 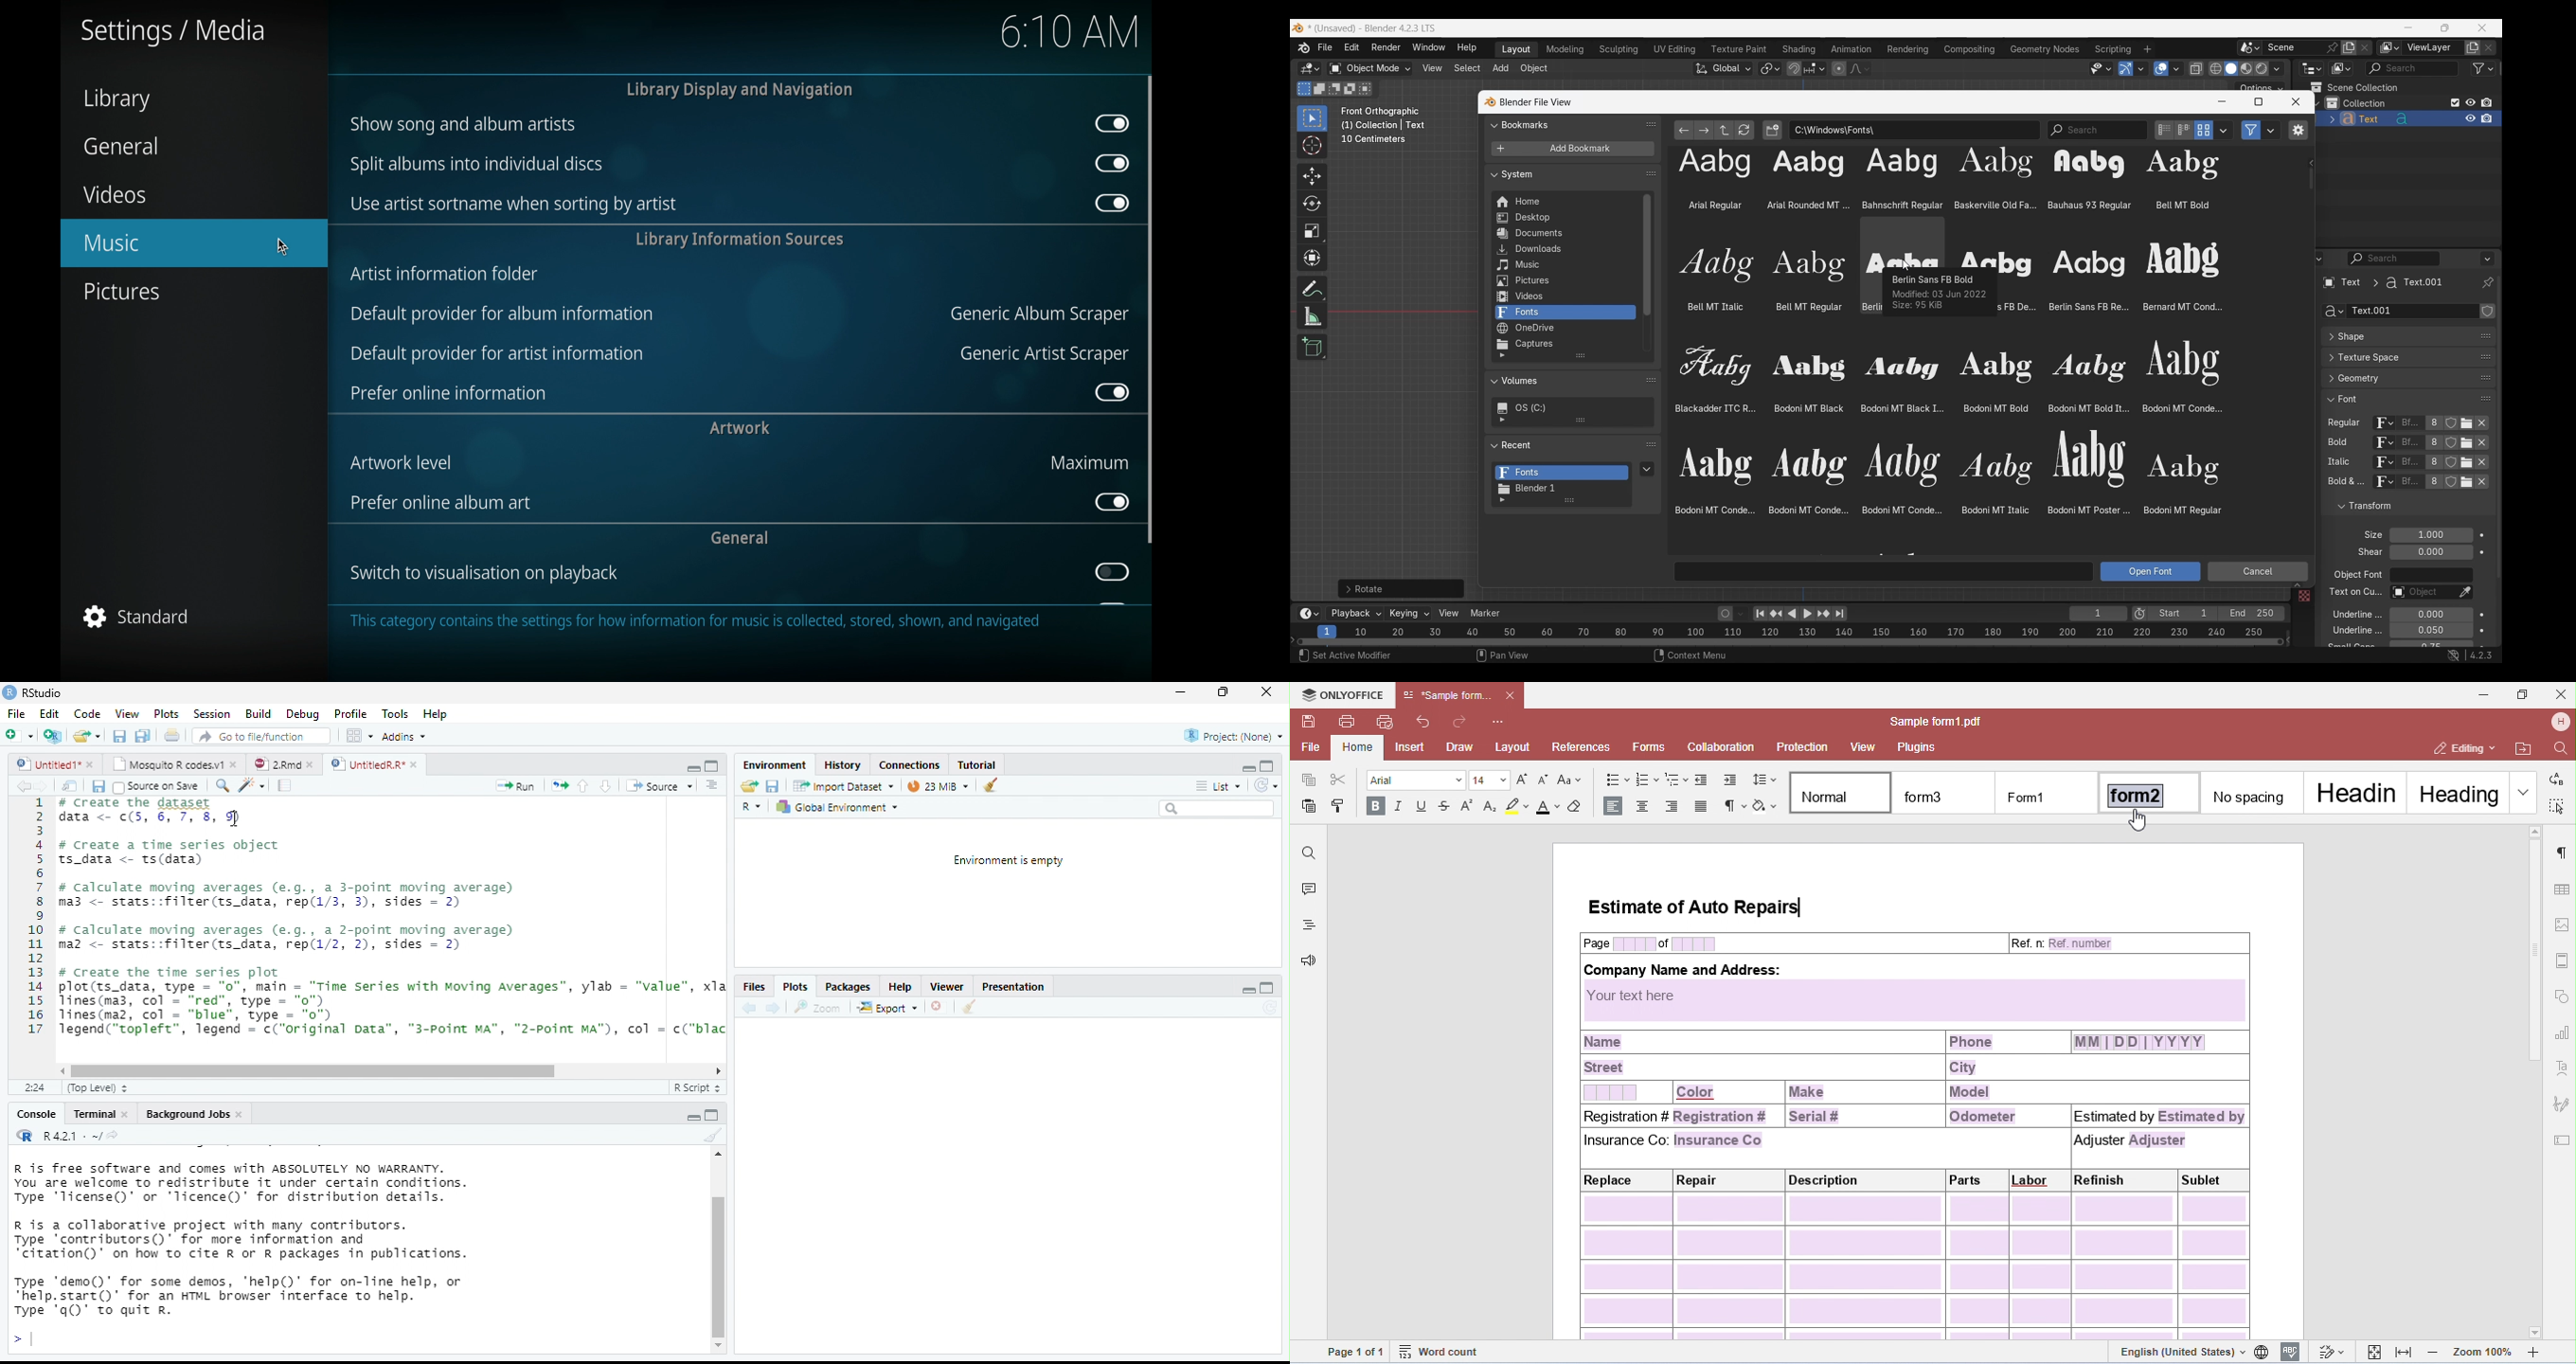 I want to click on R Script, so click(x=695, y=1088).